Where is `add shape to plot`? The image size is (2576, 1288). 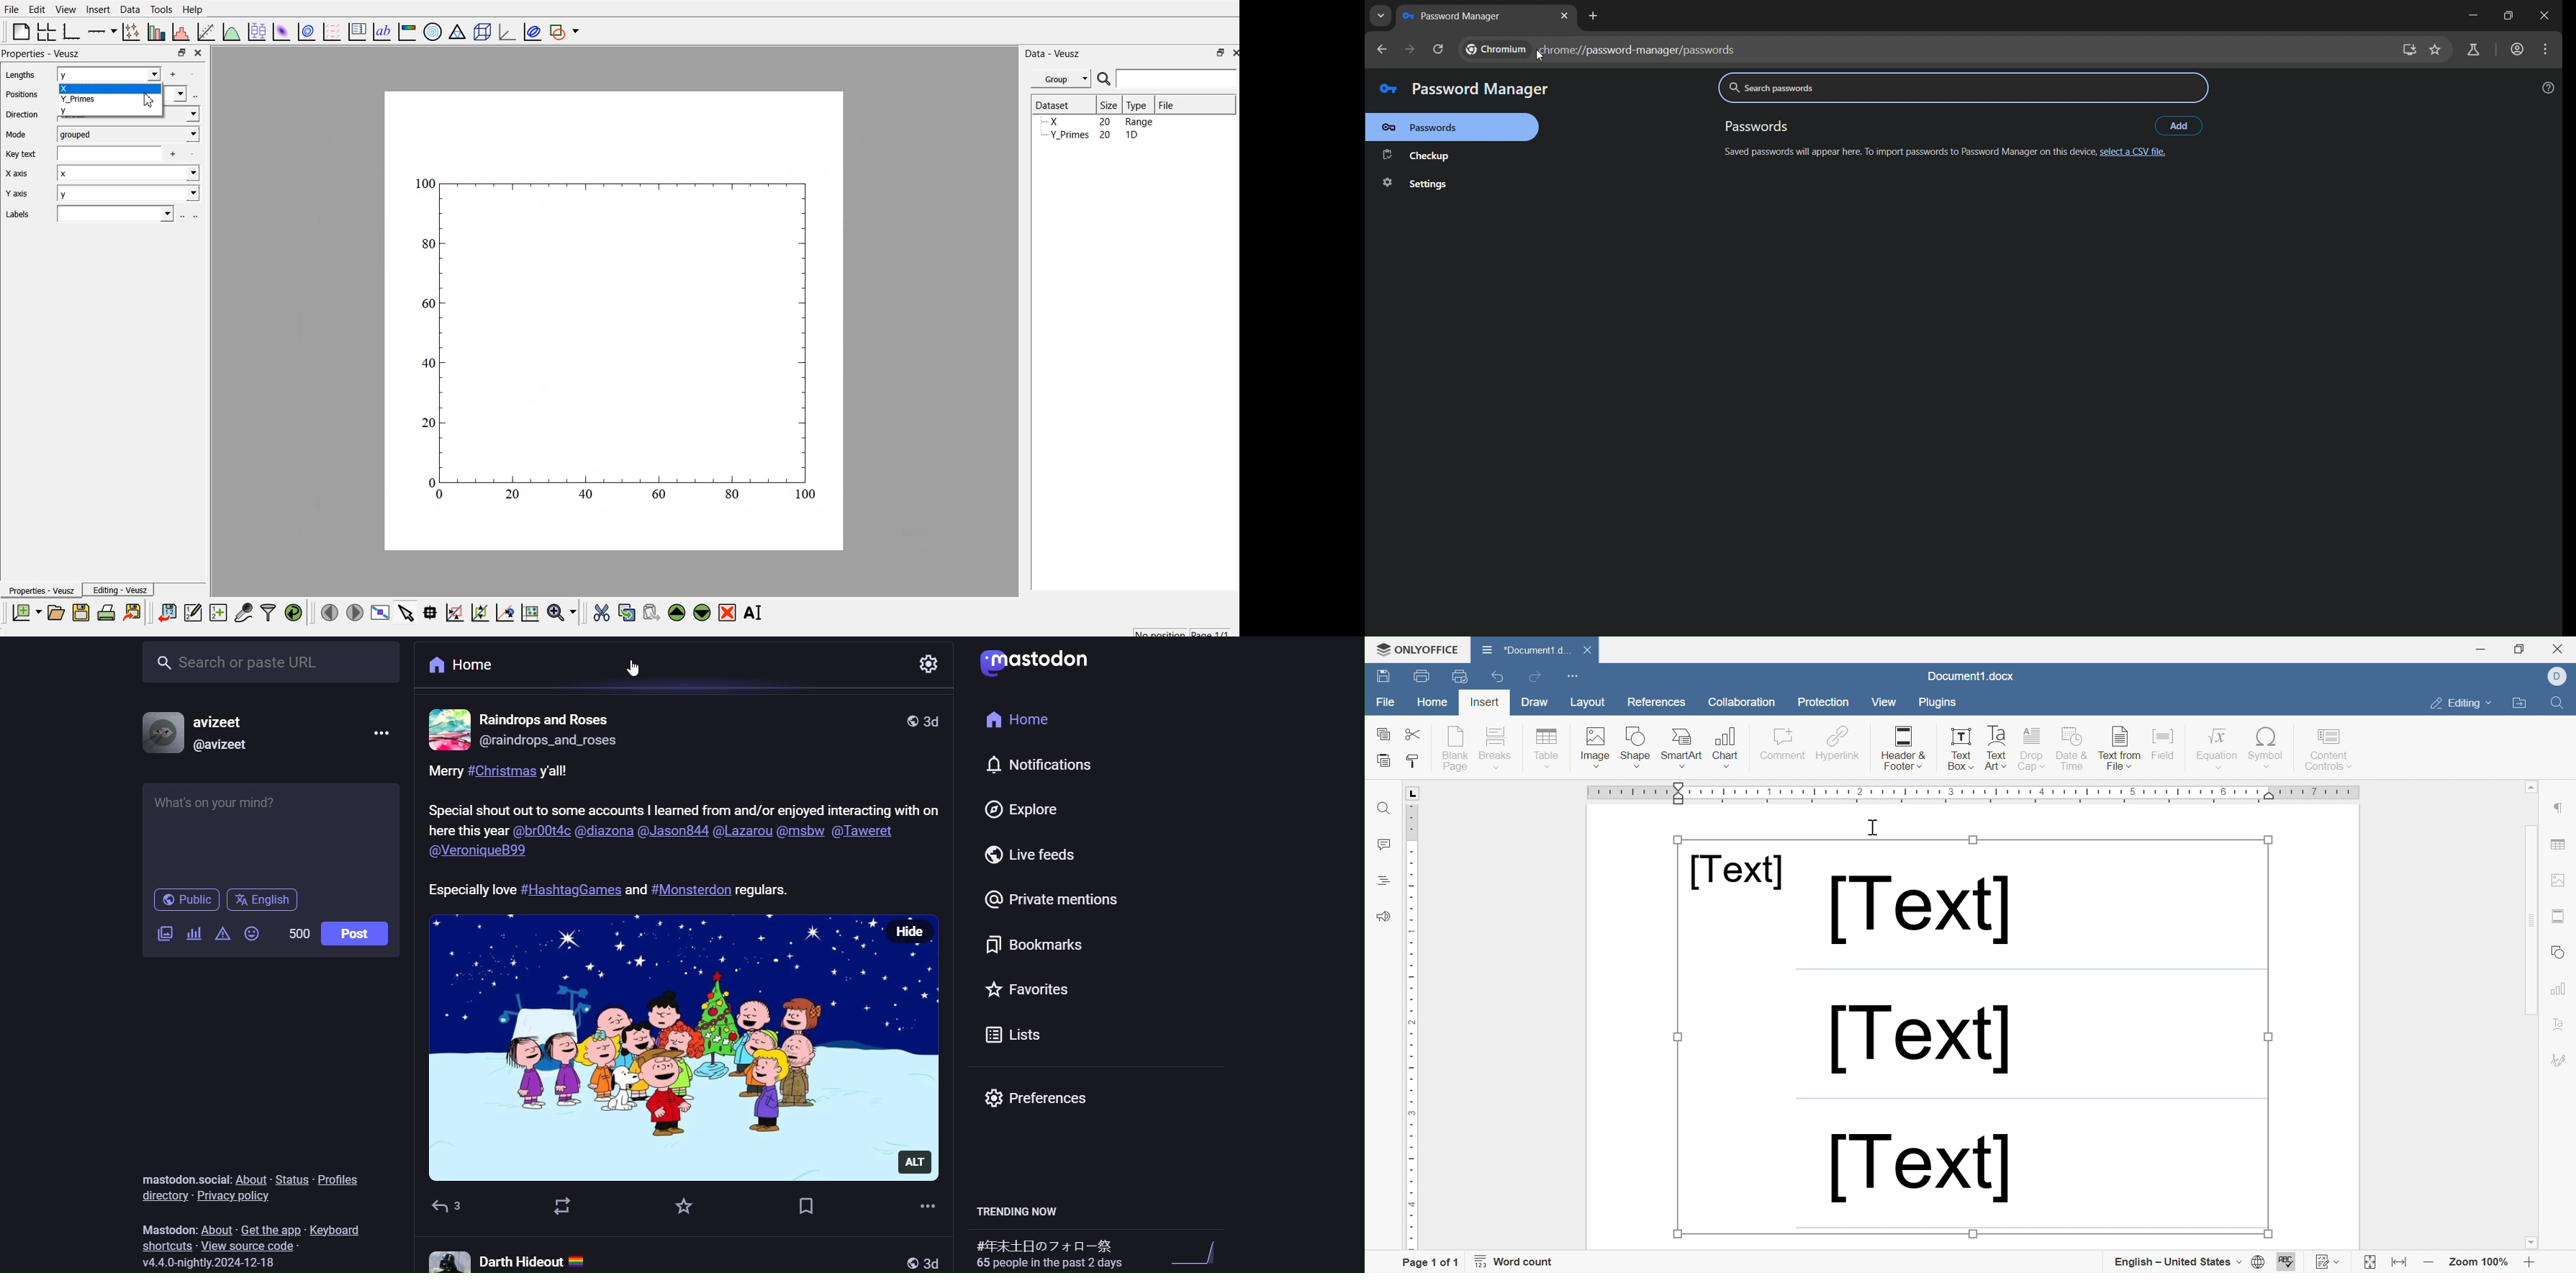 add shape to plot is located at coordinates (568, 30).